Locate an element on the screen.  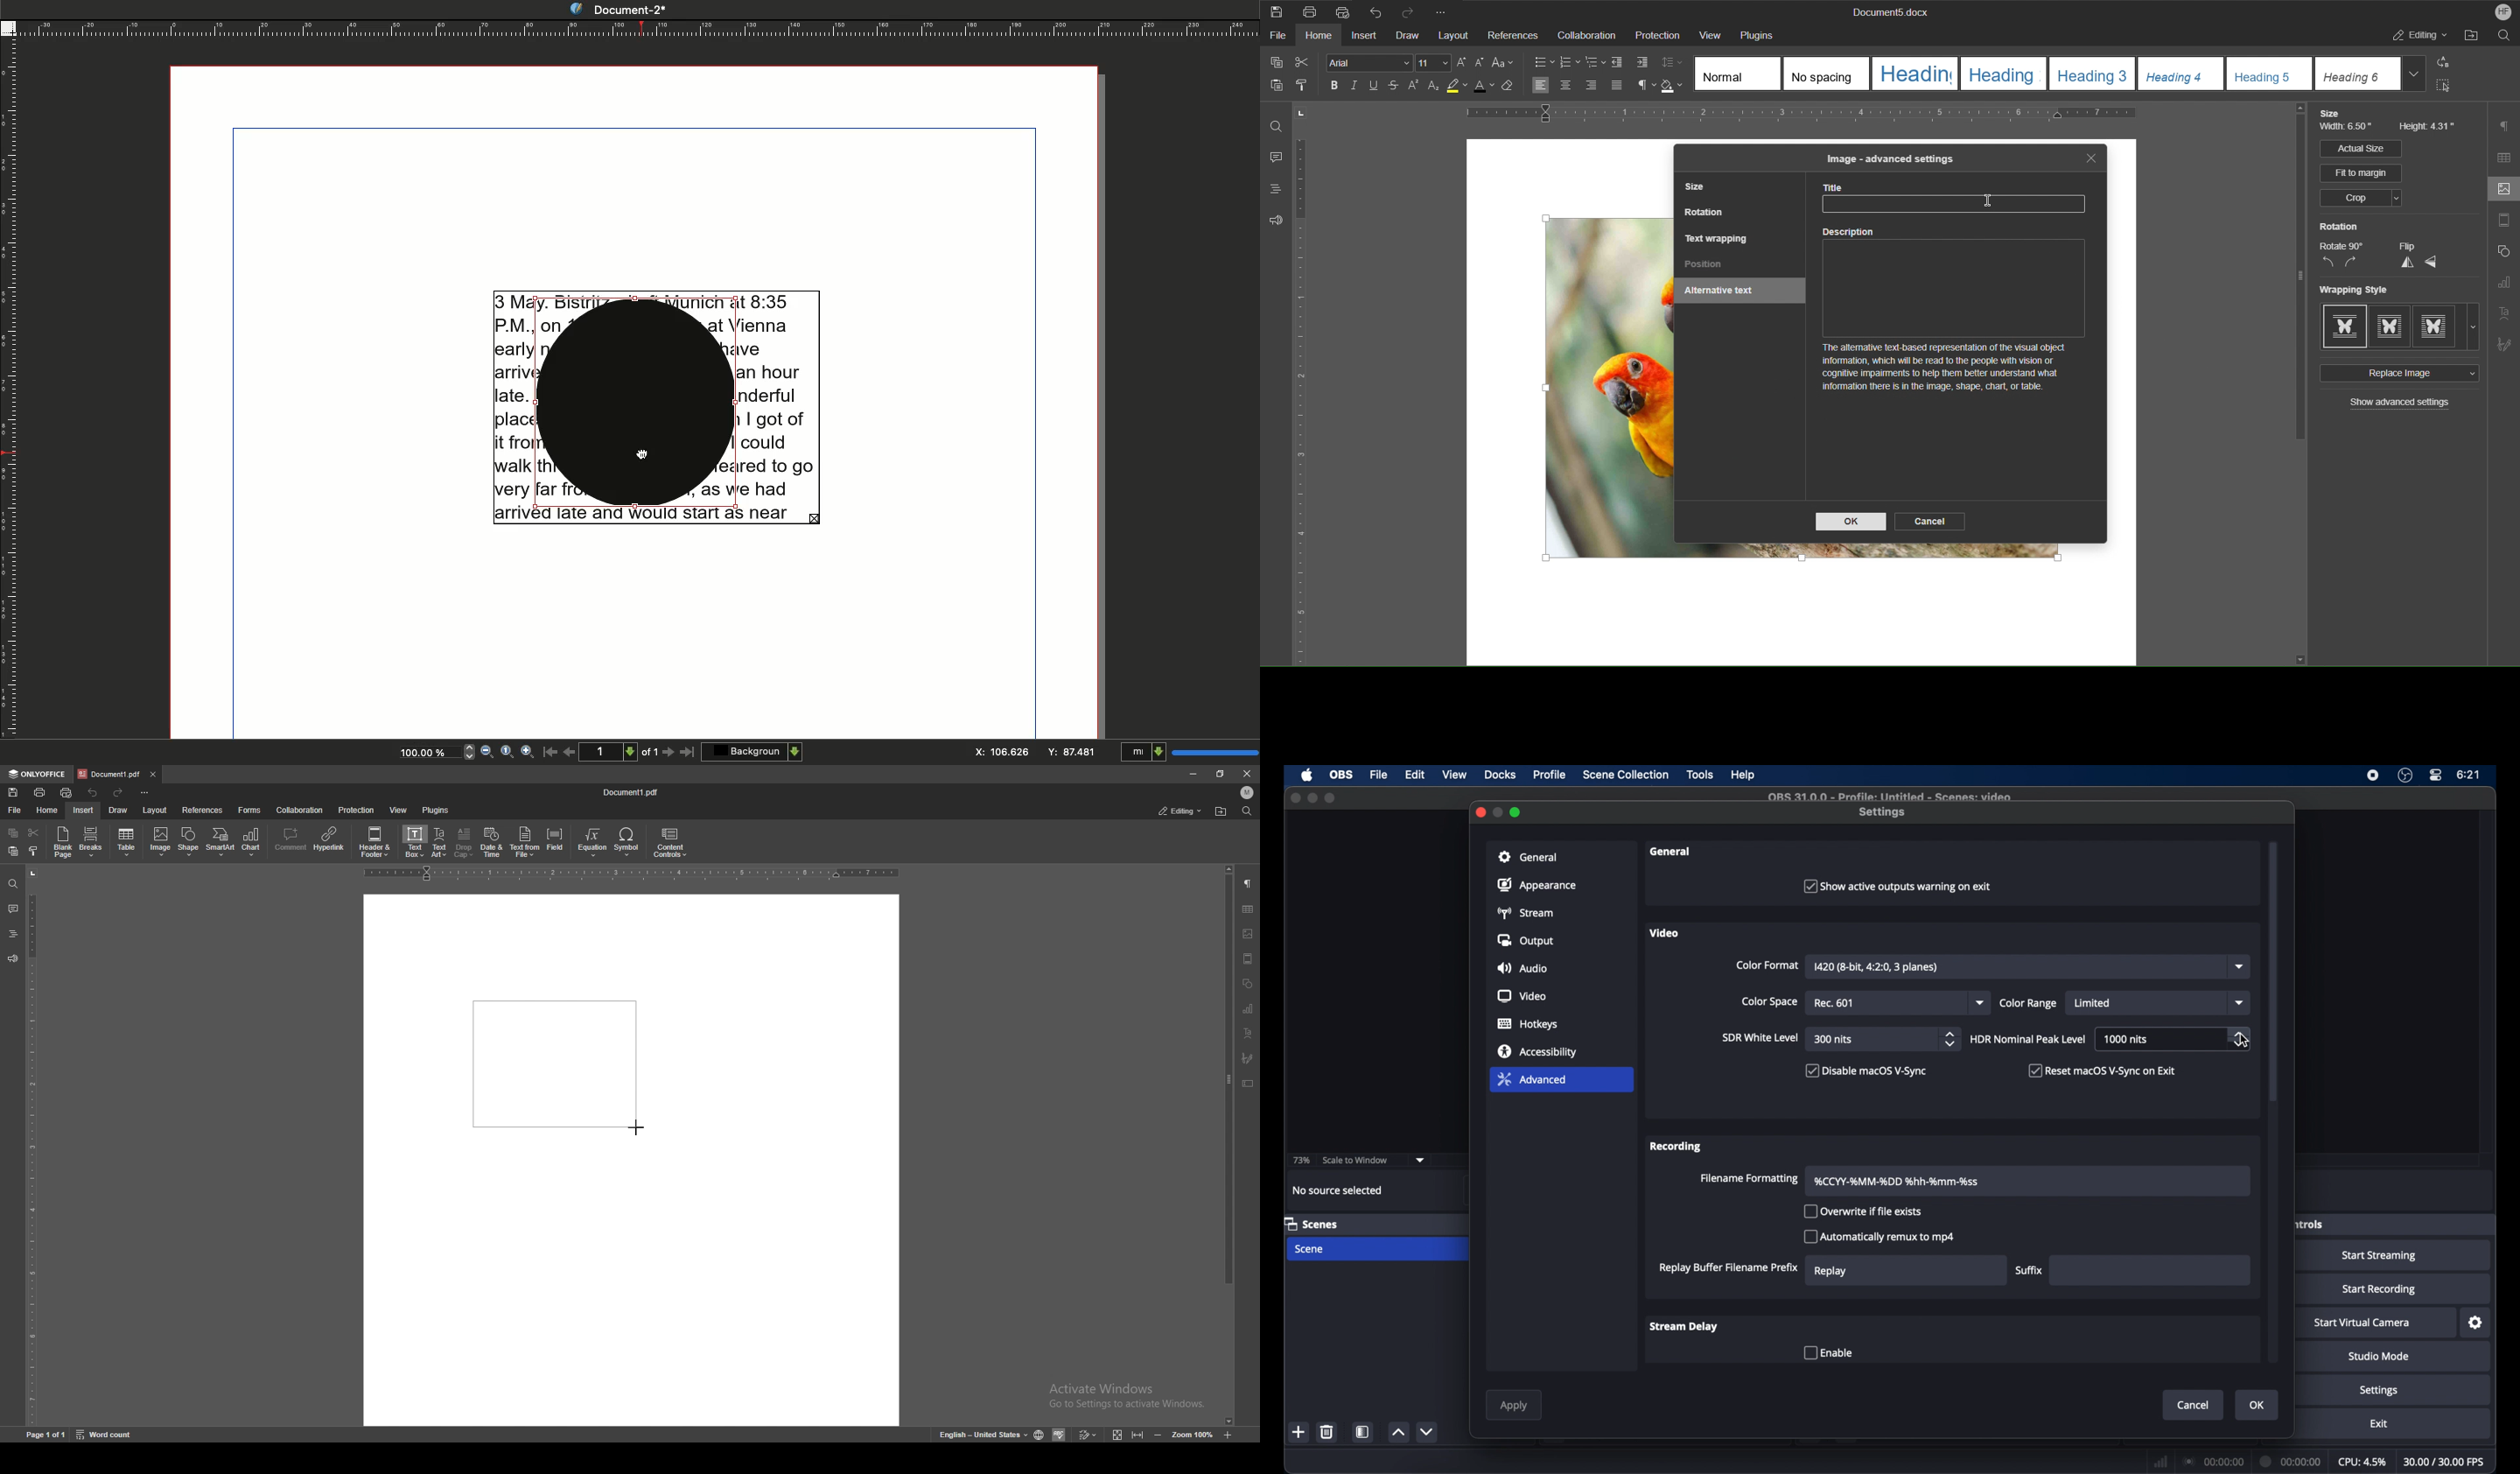
scroll box is located at coordinates (2273, 972).